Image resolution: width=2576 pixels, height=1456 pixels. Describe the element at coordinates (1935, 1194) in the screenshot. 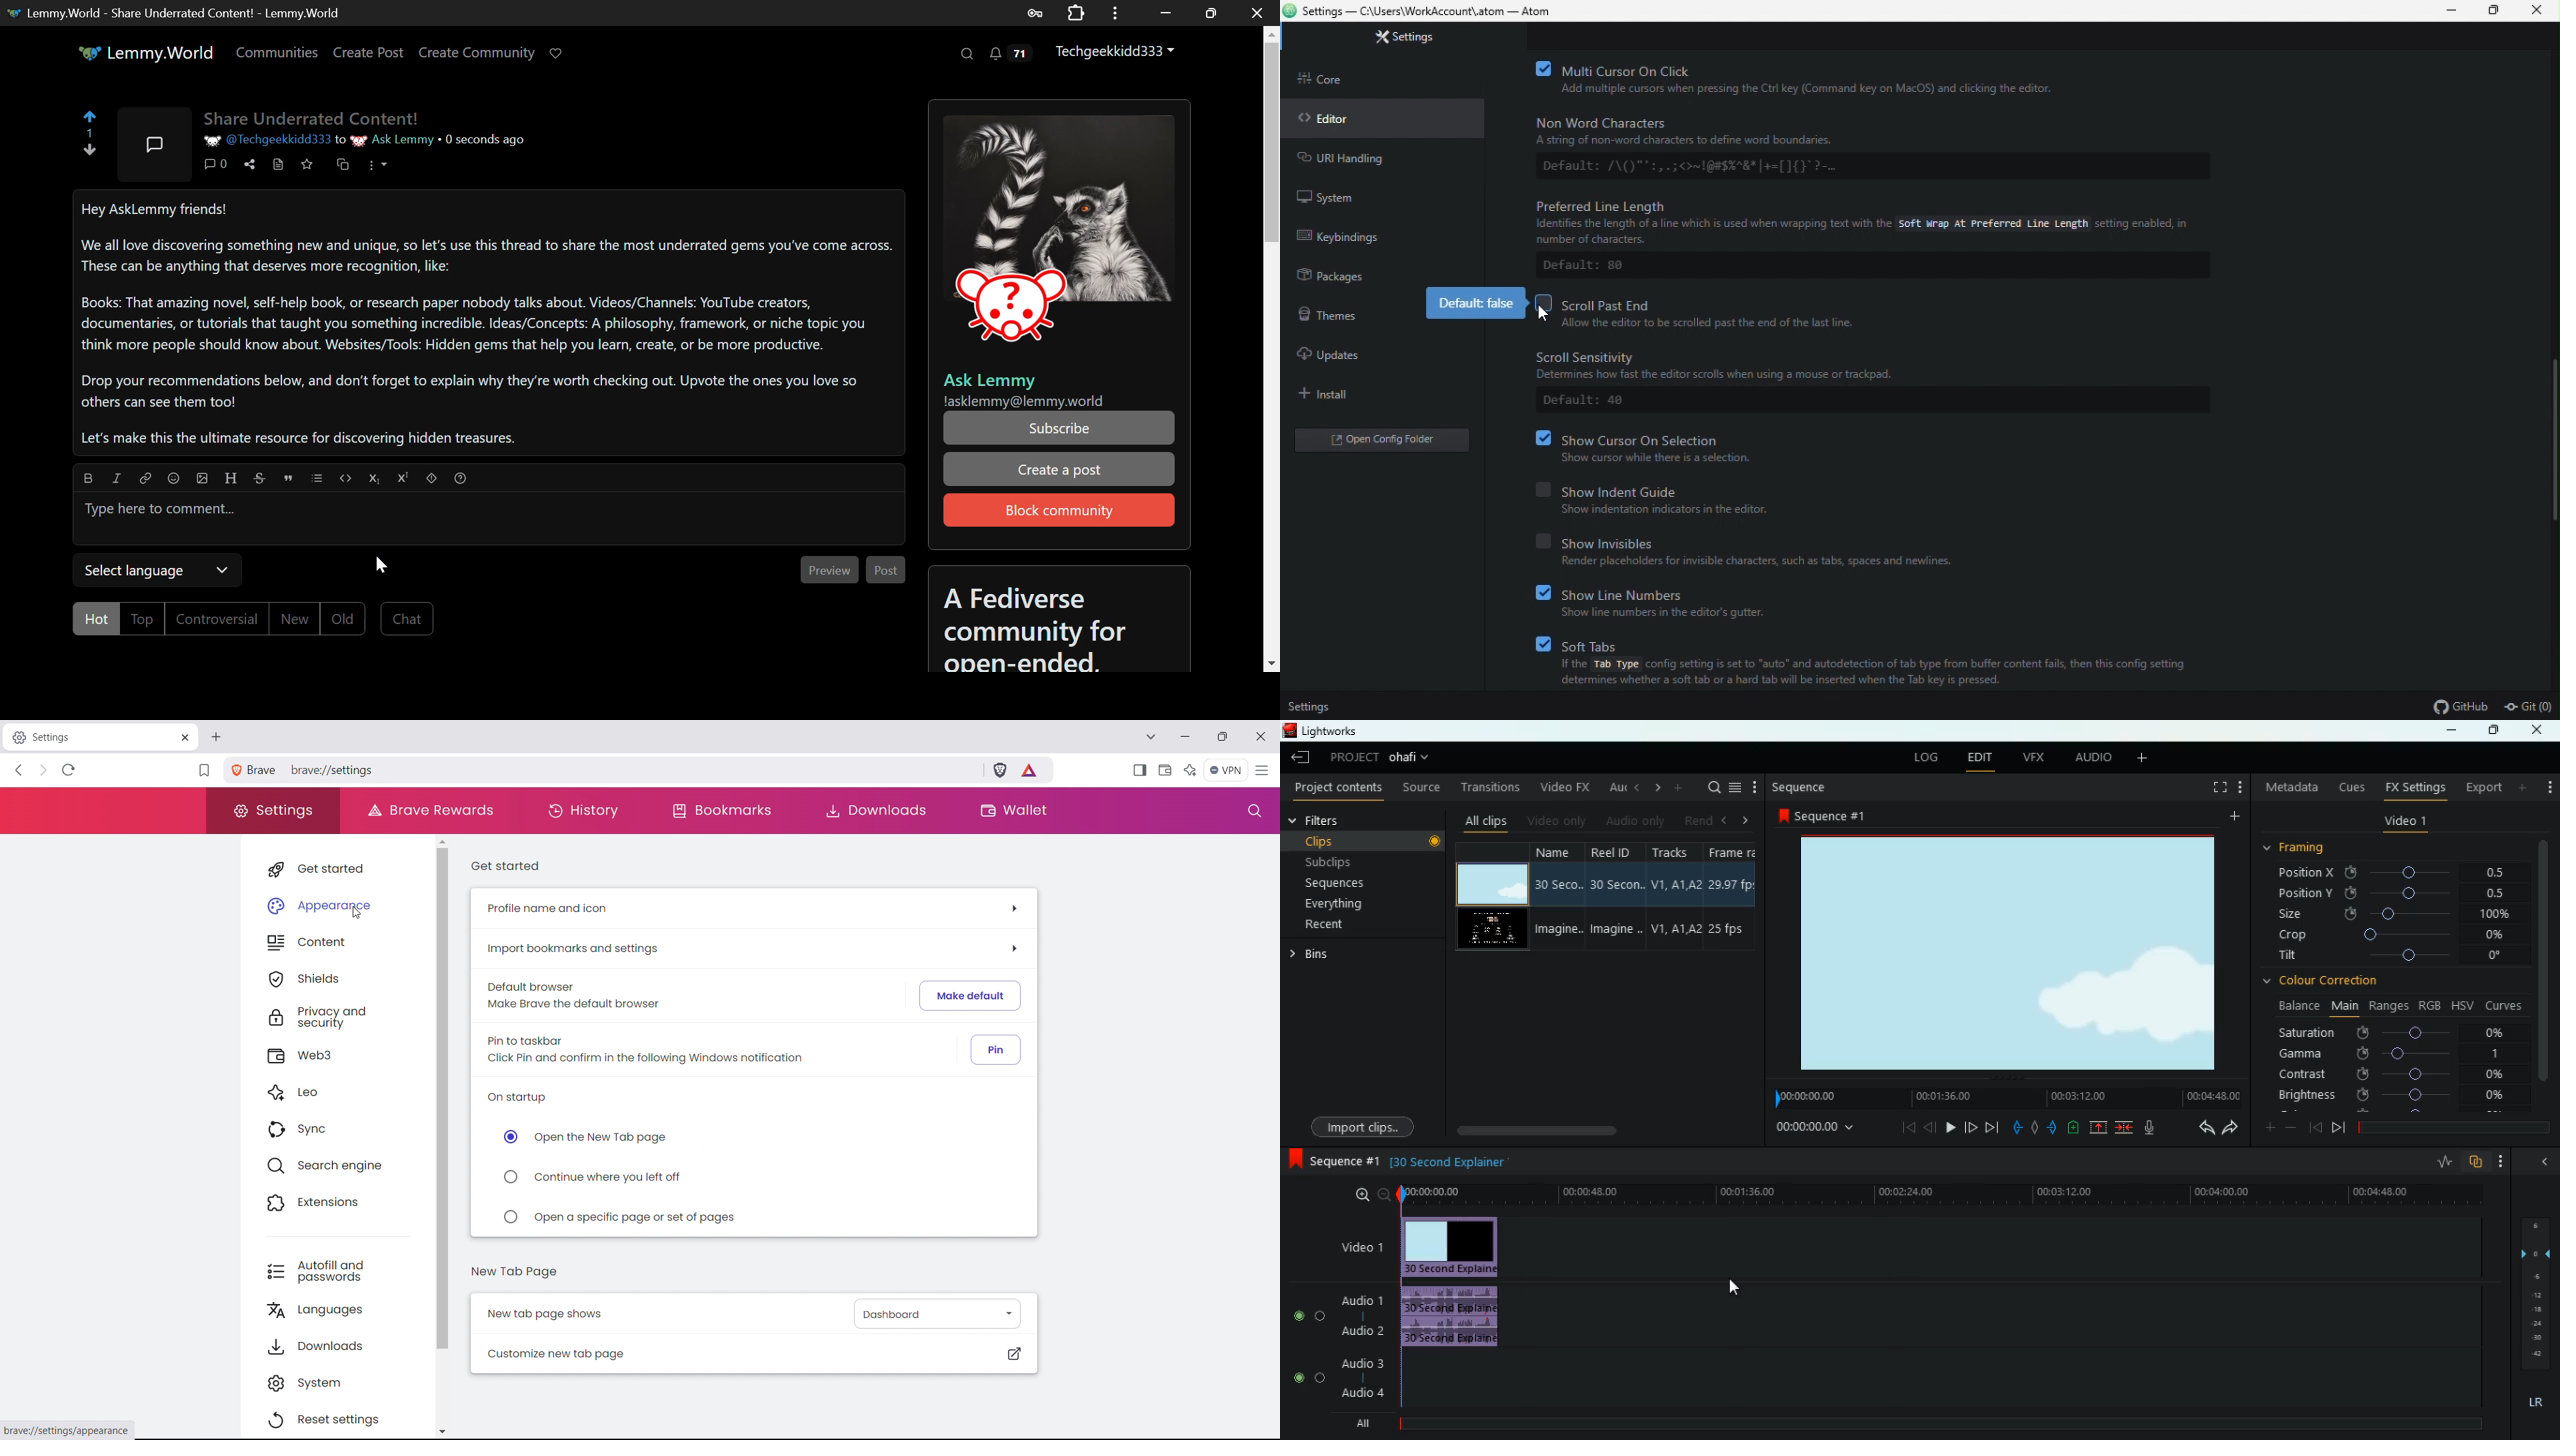

I see `timeline` at that location.